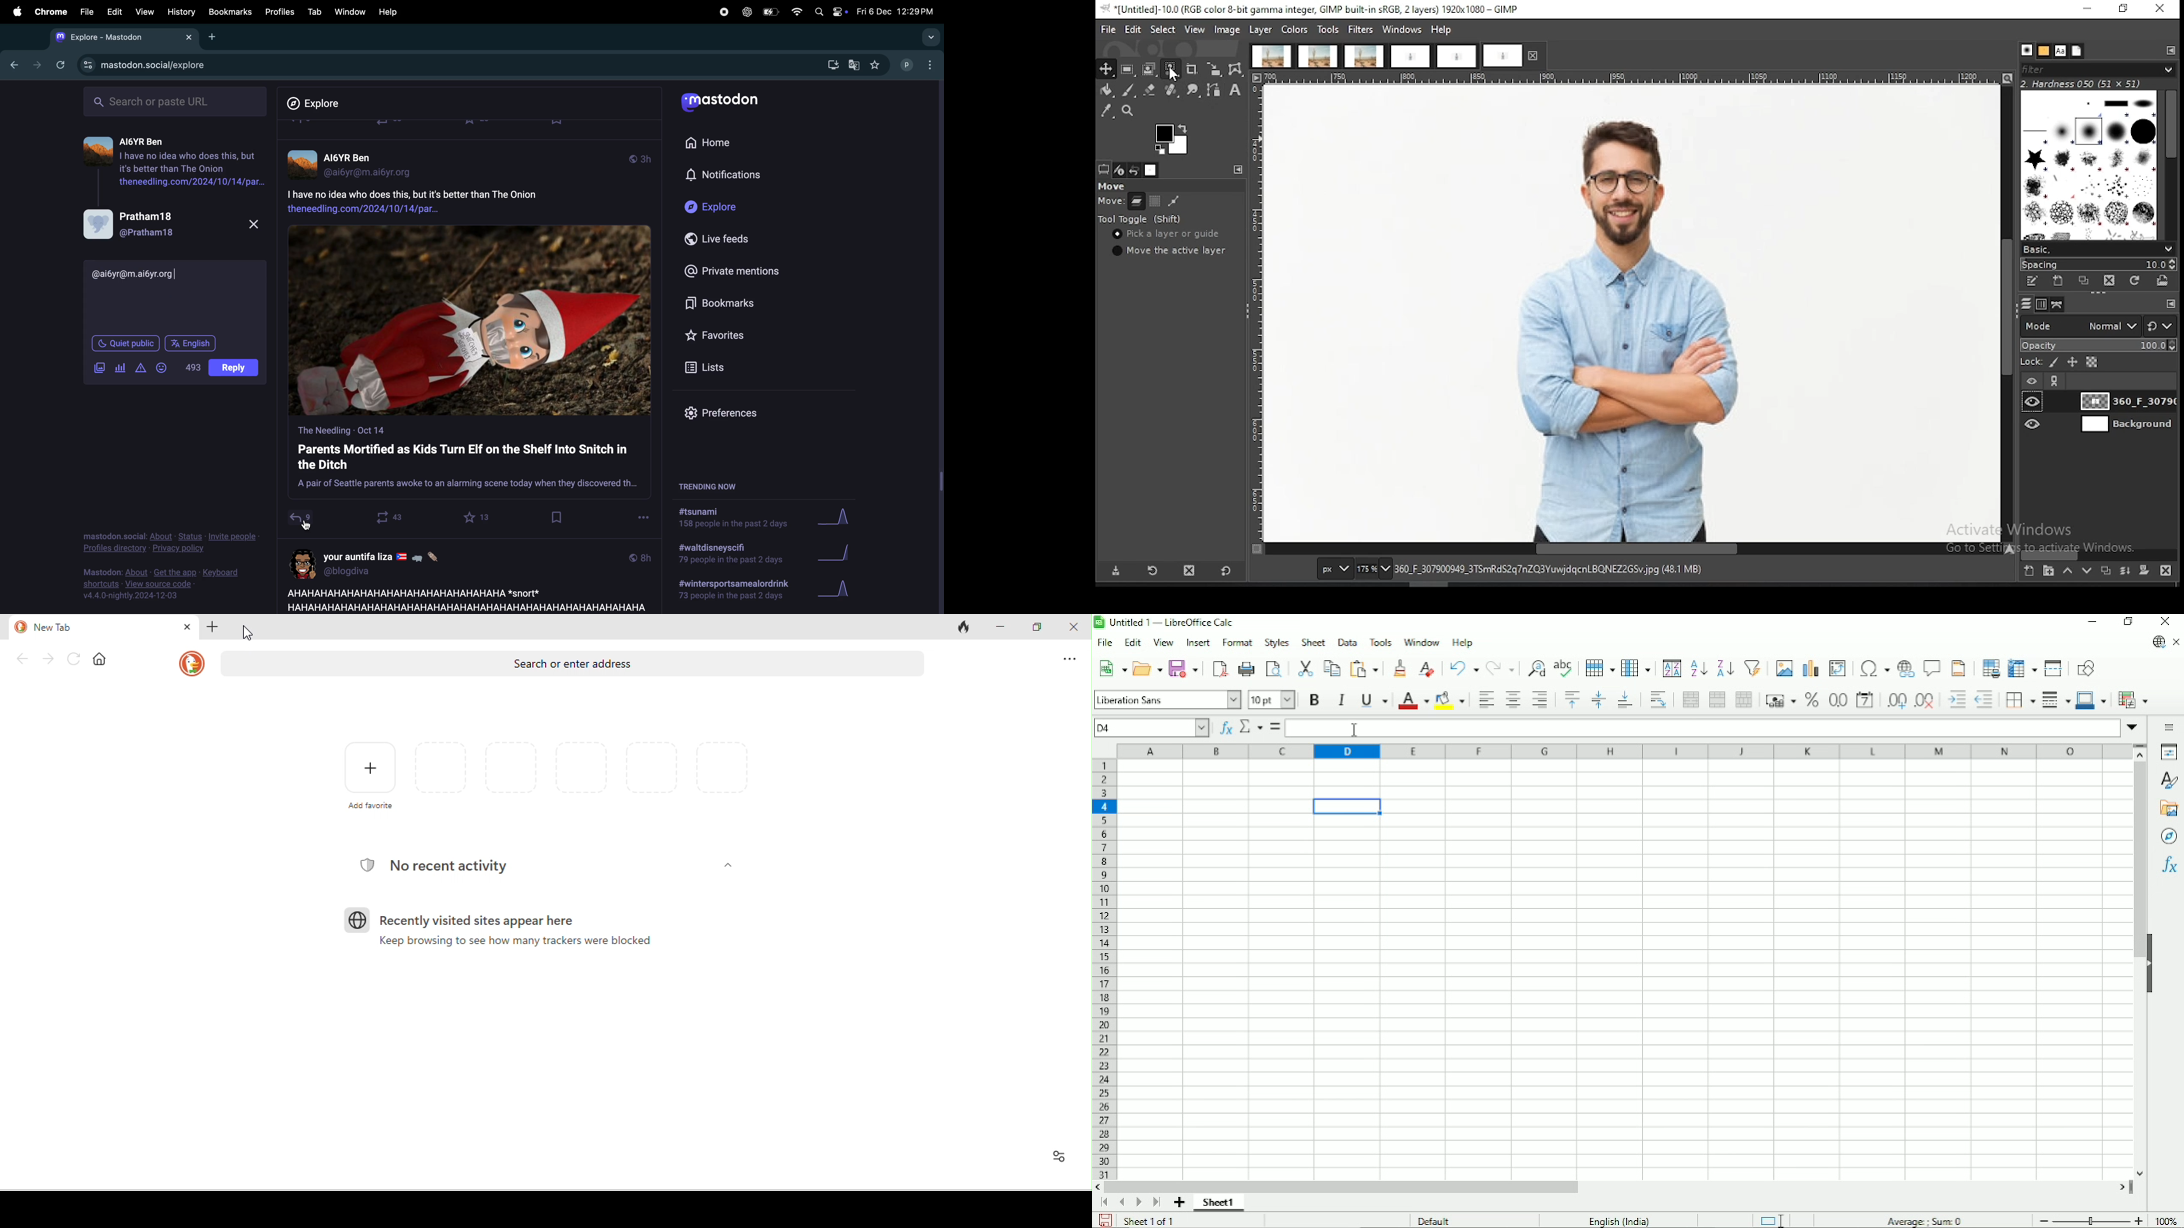 Image resolution: width=2184 pixels, height=1232 pixels. Describe the element at coordinates (835, 591) in the screenshot. I see `graph` at that location.